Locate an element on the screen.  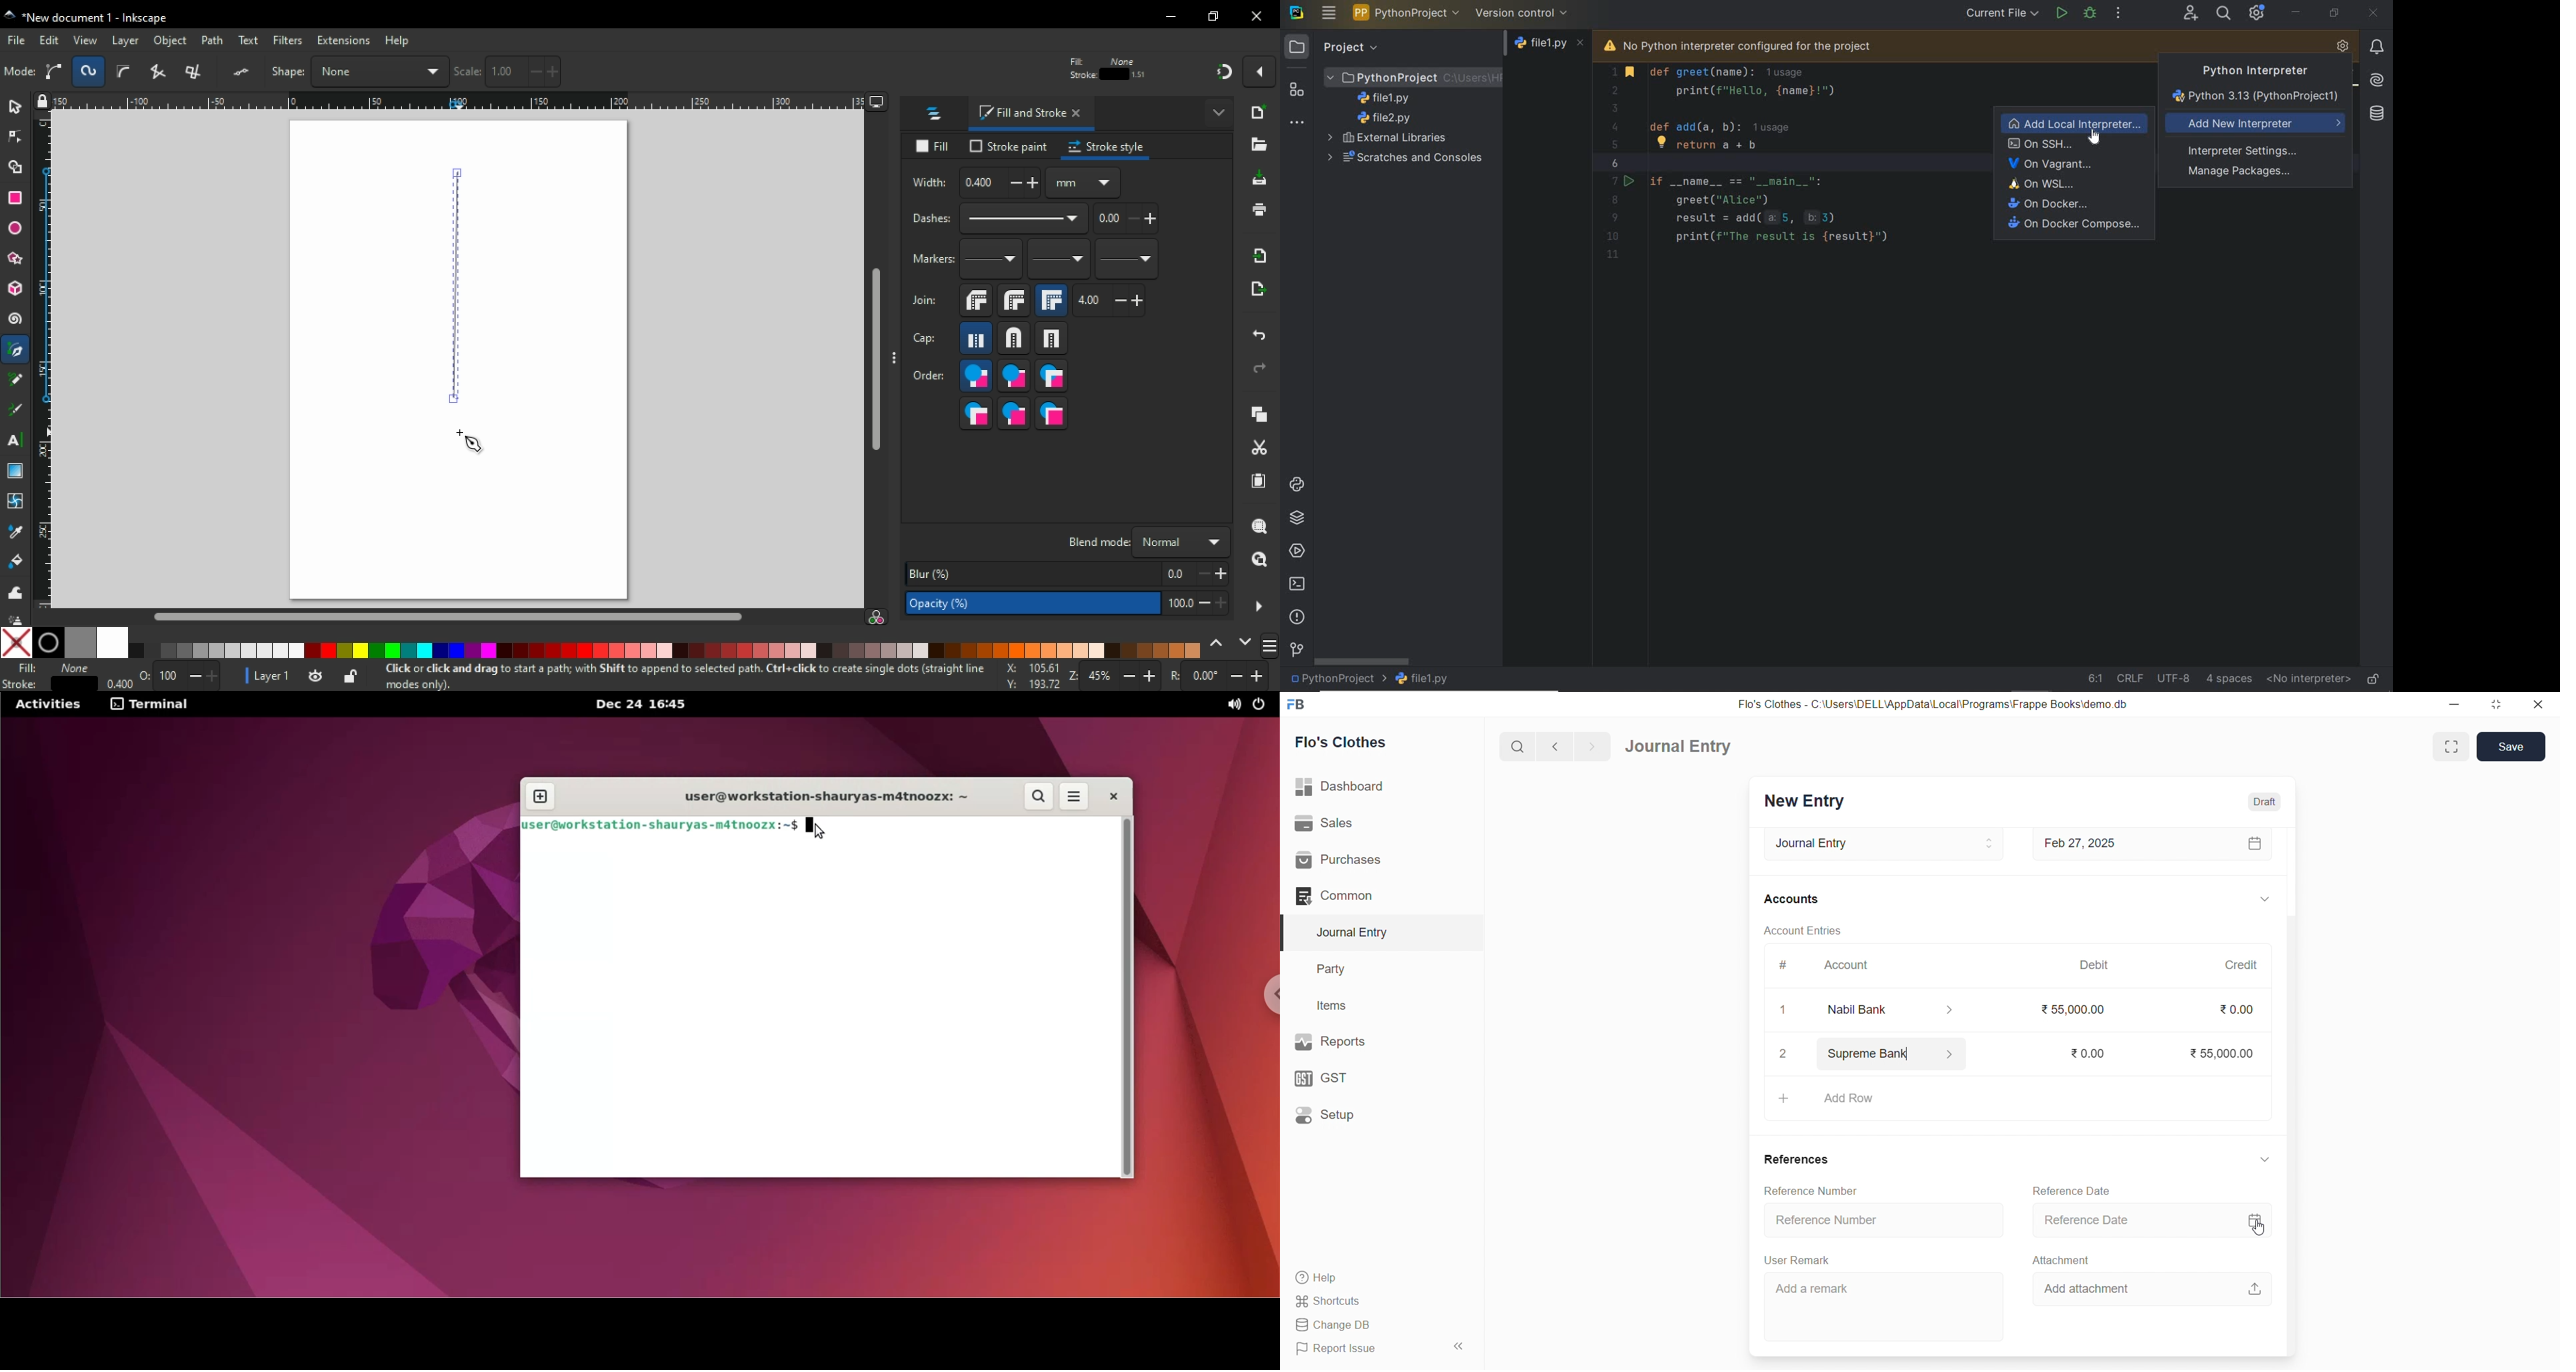
path is located at coordinates (214, 40).